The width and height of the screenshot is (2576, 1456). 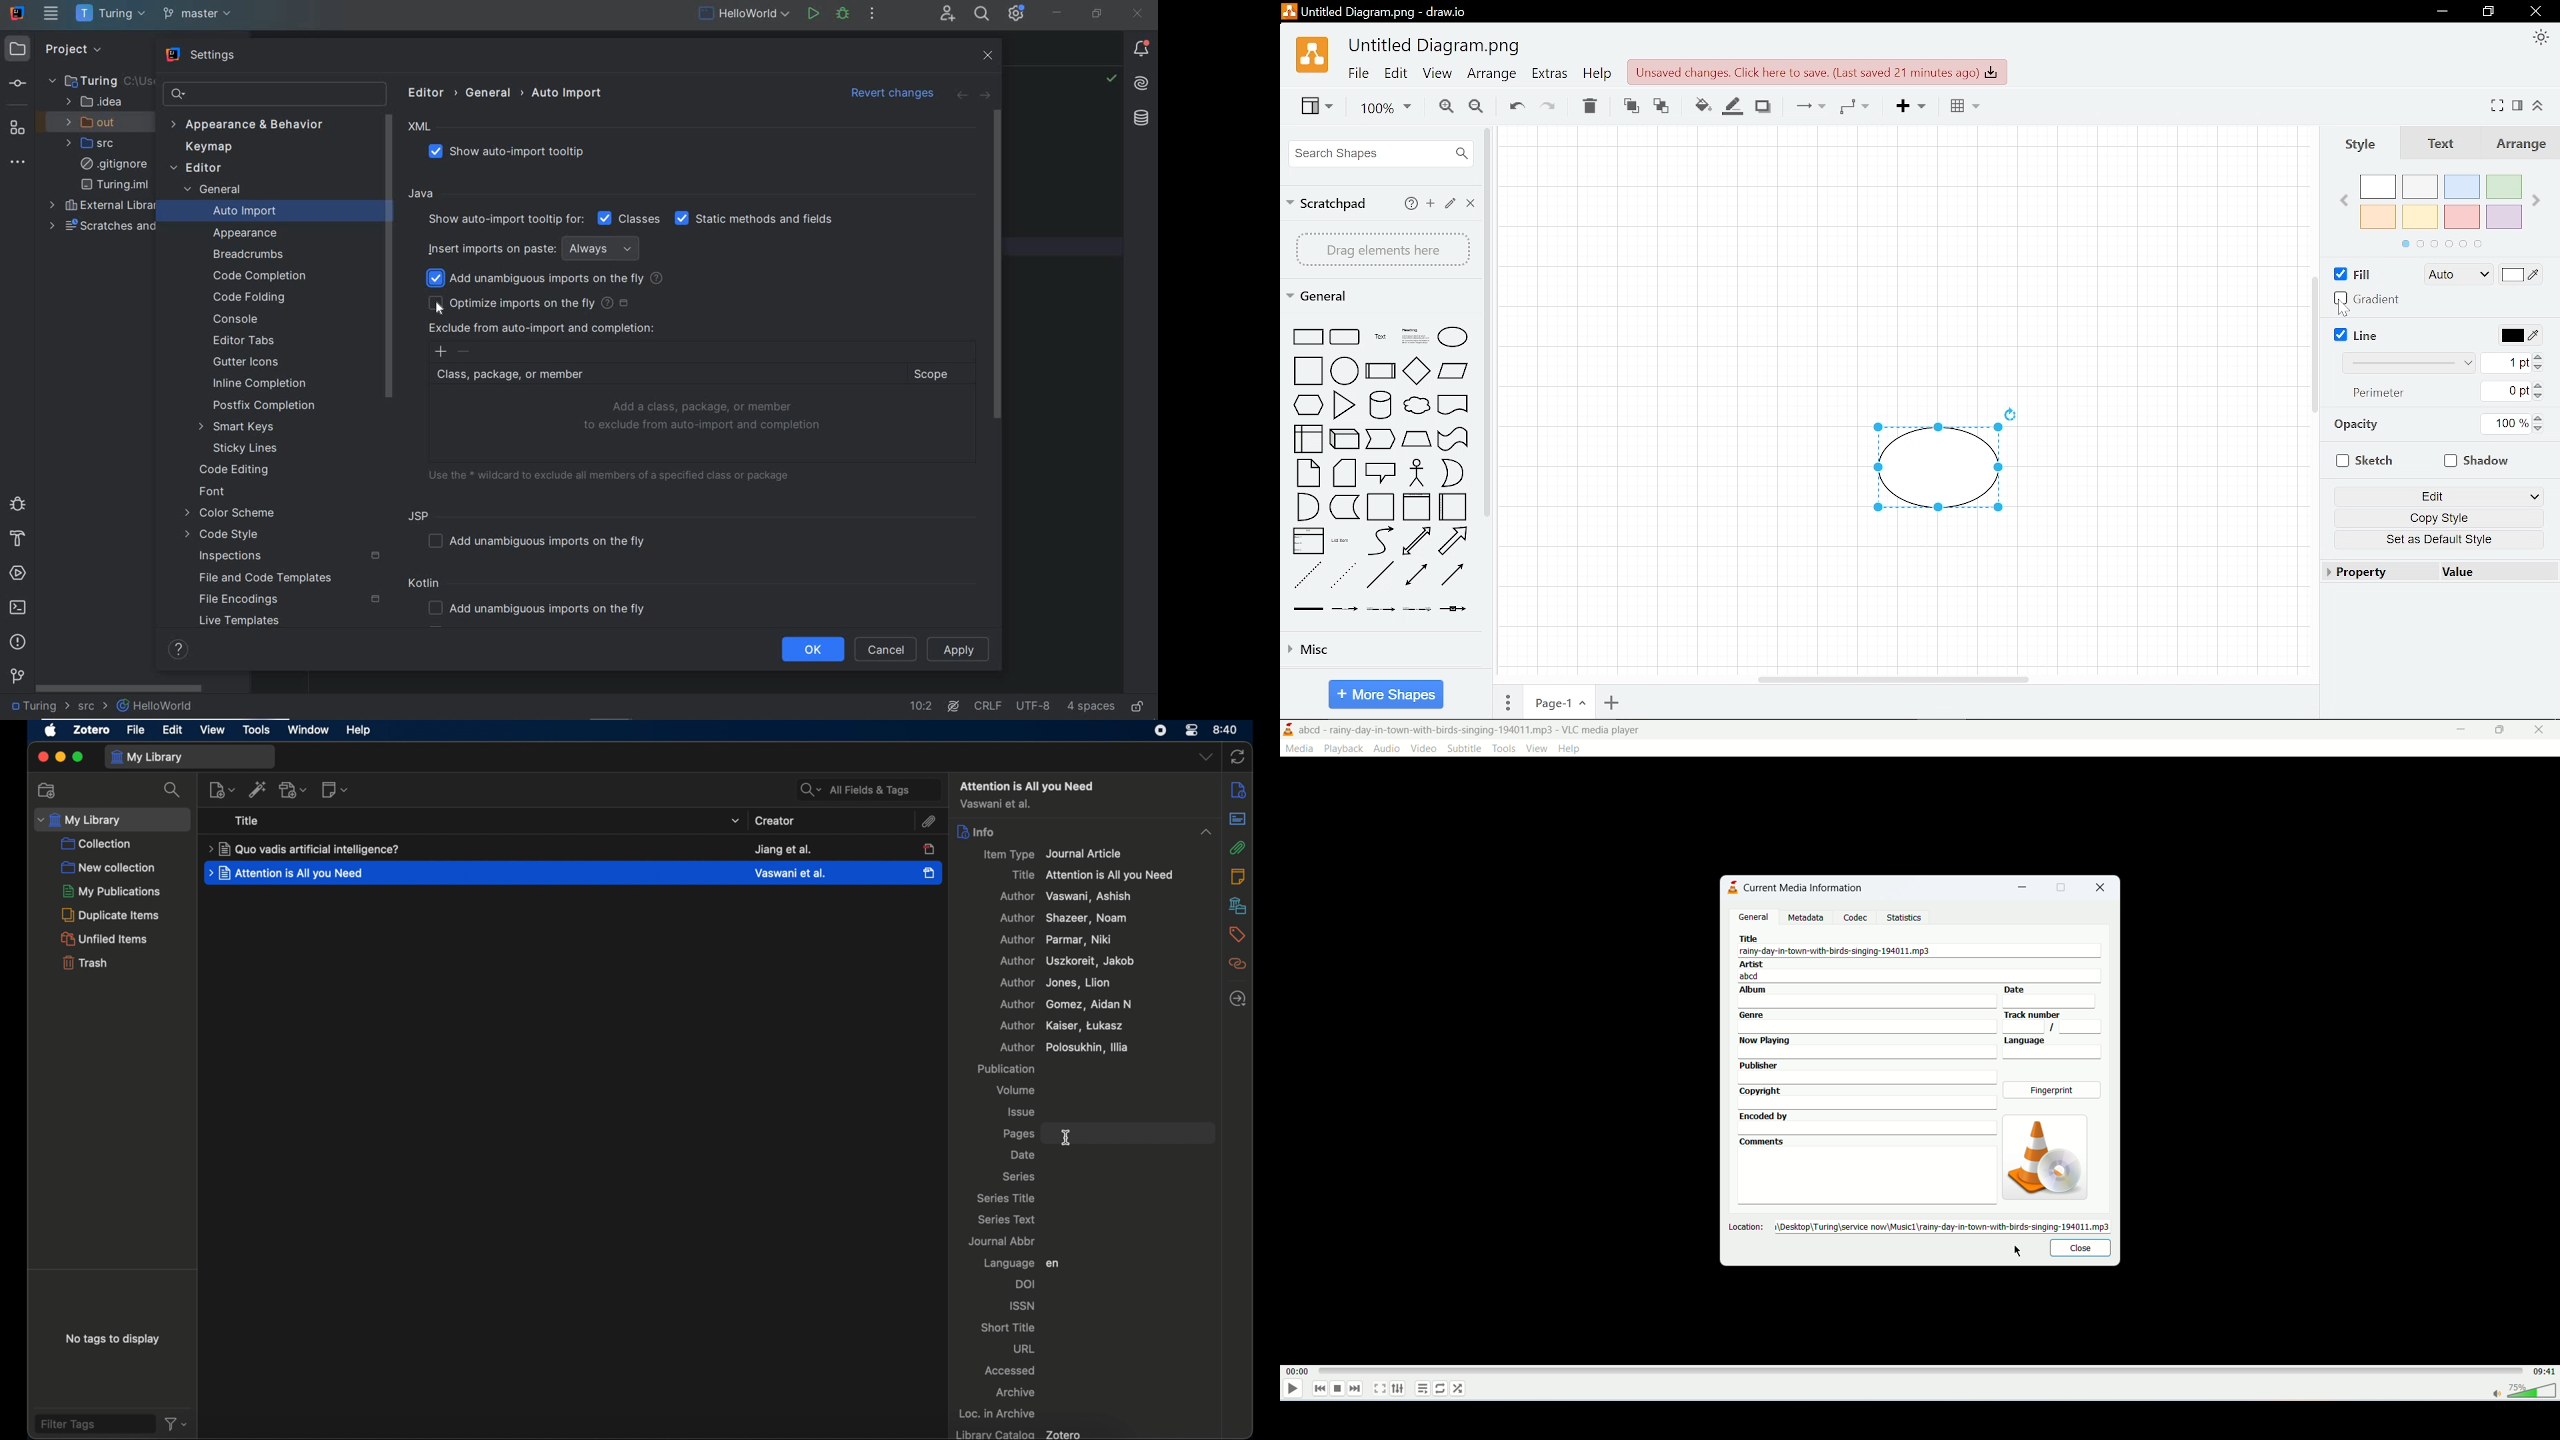 I want to click on item type journal article, so click(x=1059, y=855).